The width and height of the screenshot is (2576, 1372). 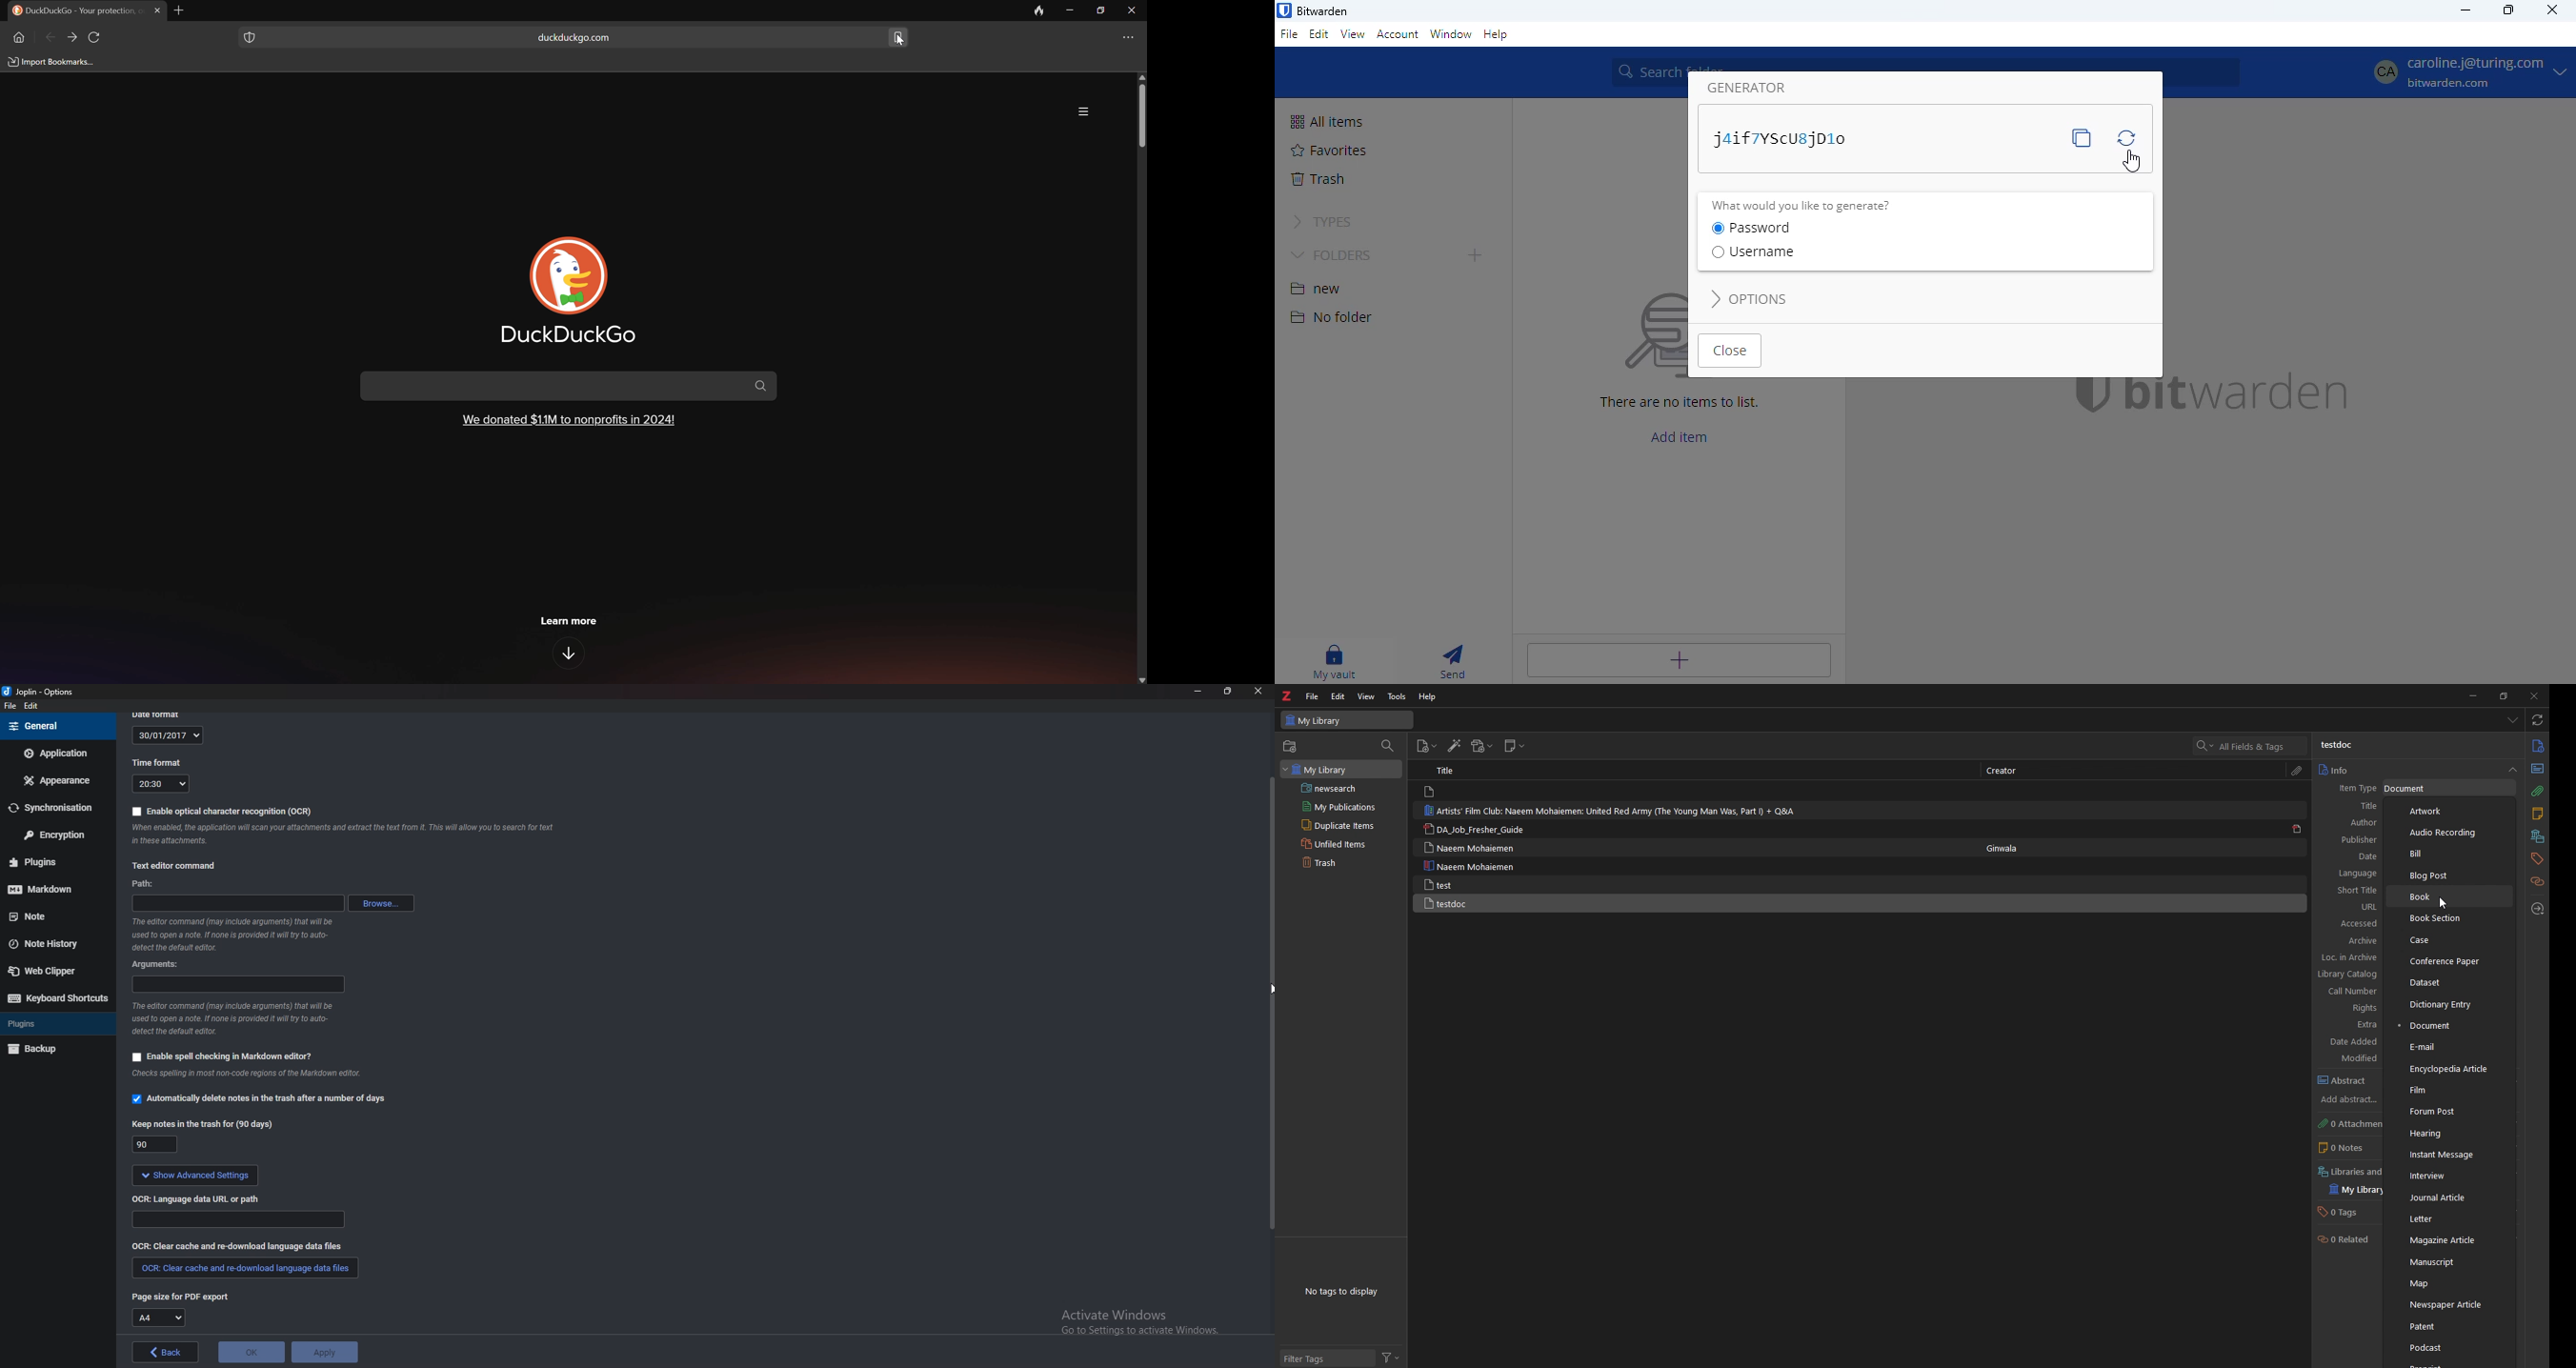 What do you see at coordinates (1328, 1358) in the screenshot?
I see `filter tags` at bounding box center [1328, 1358].